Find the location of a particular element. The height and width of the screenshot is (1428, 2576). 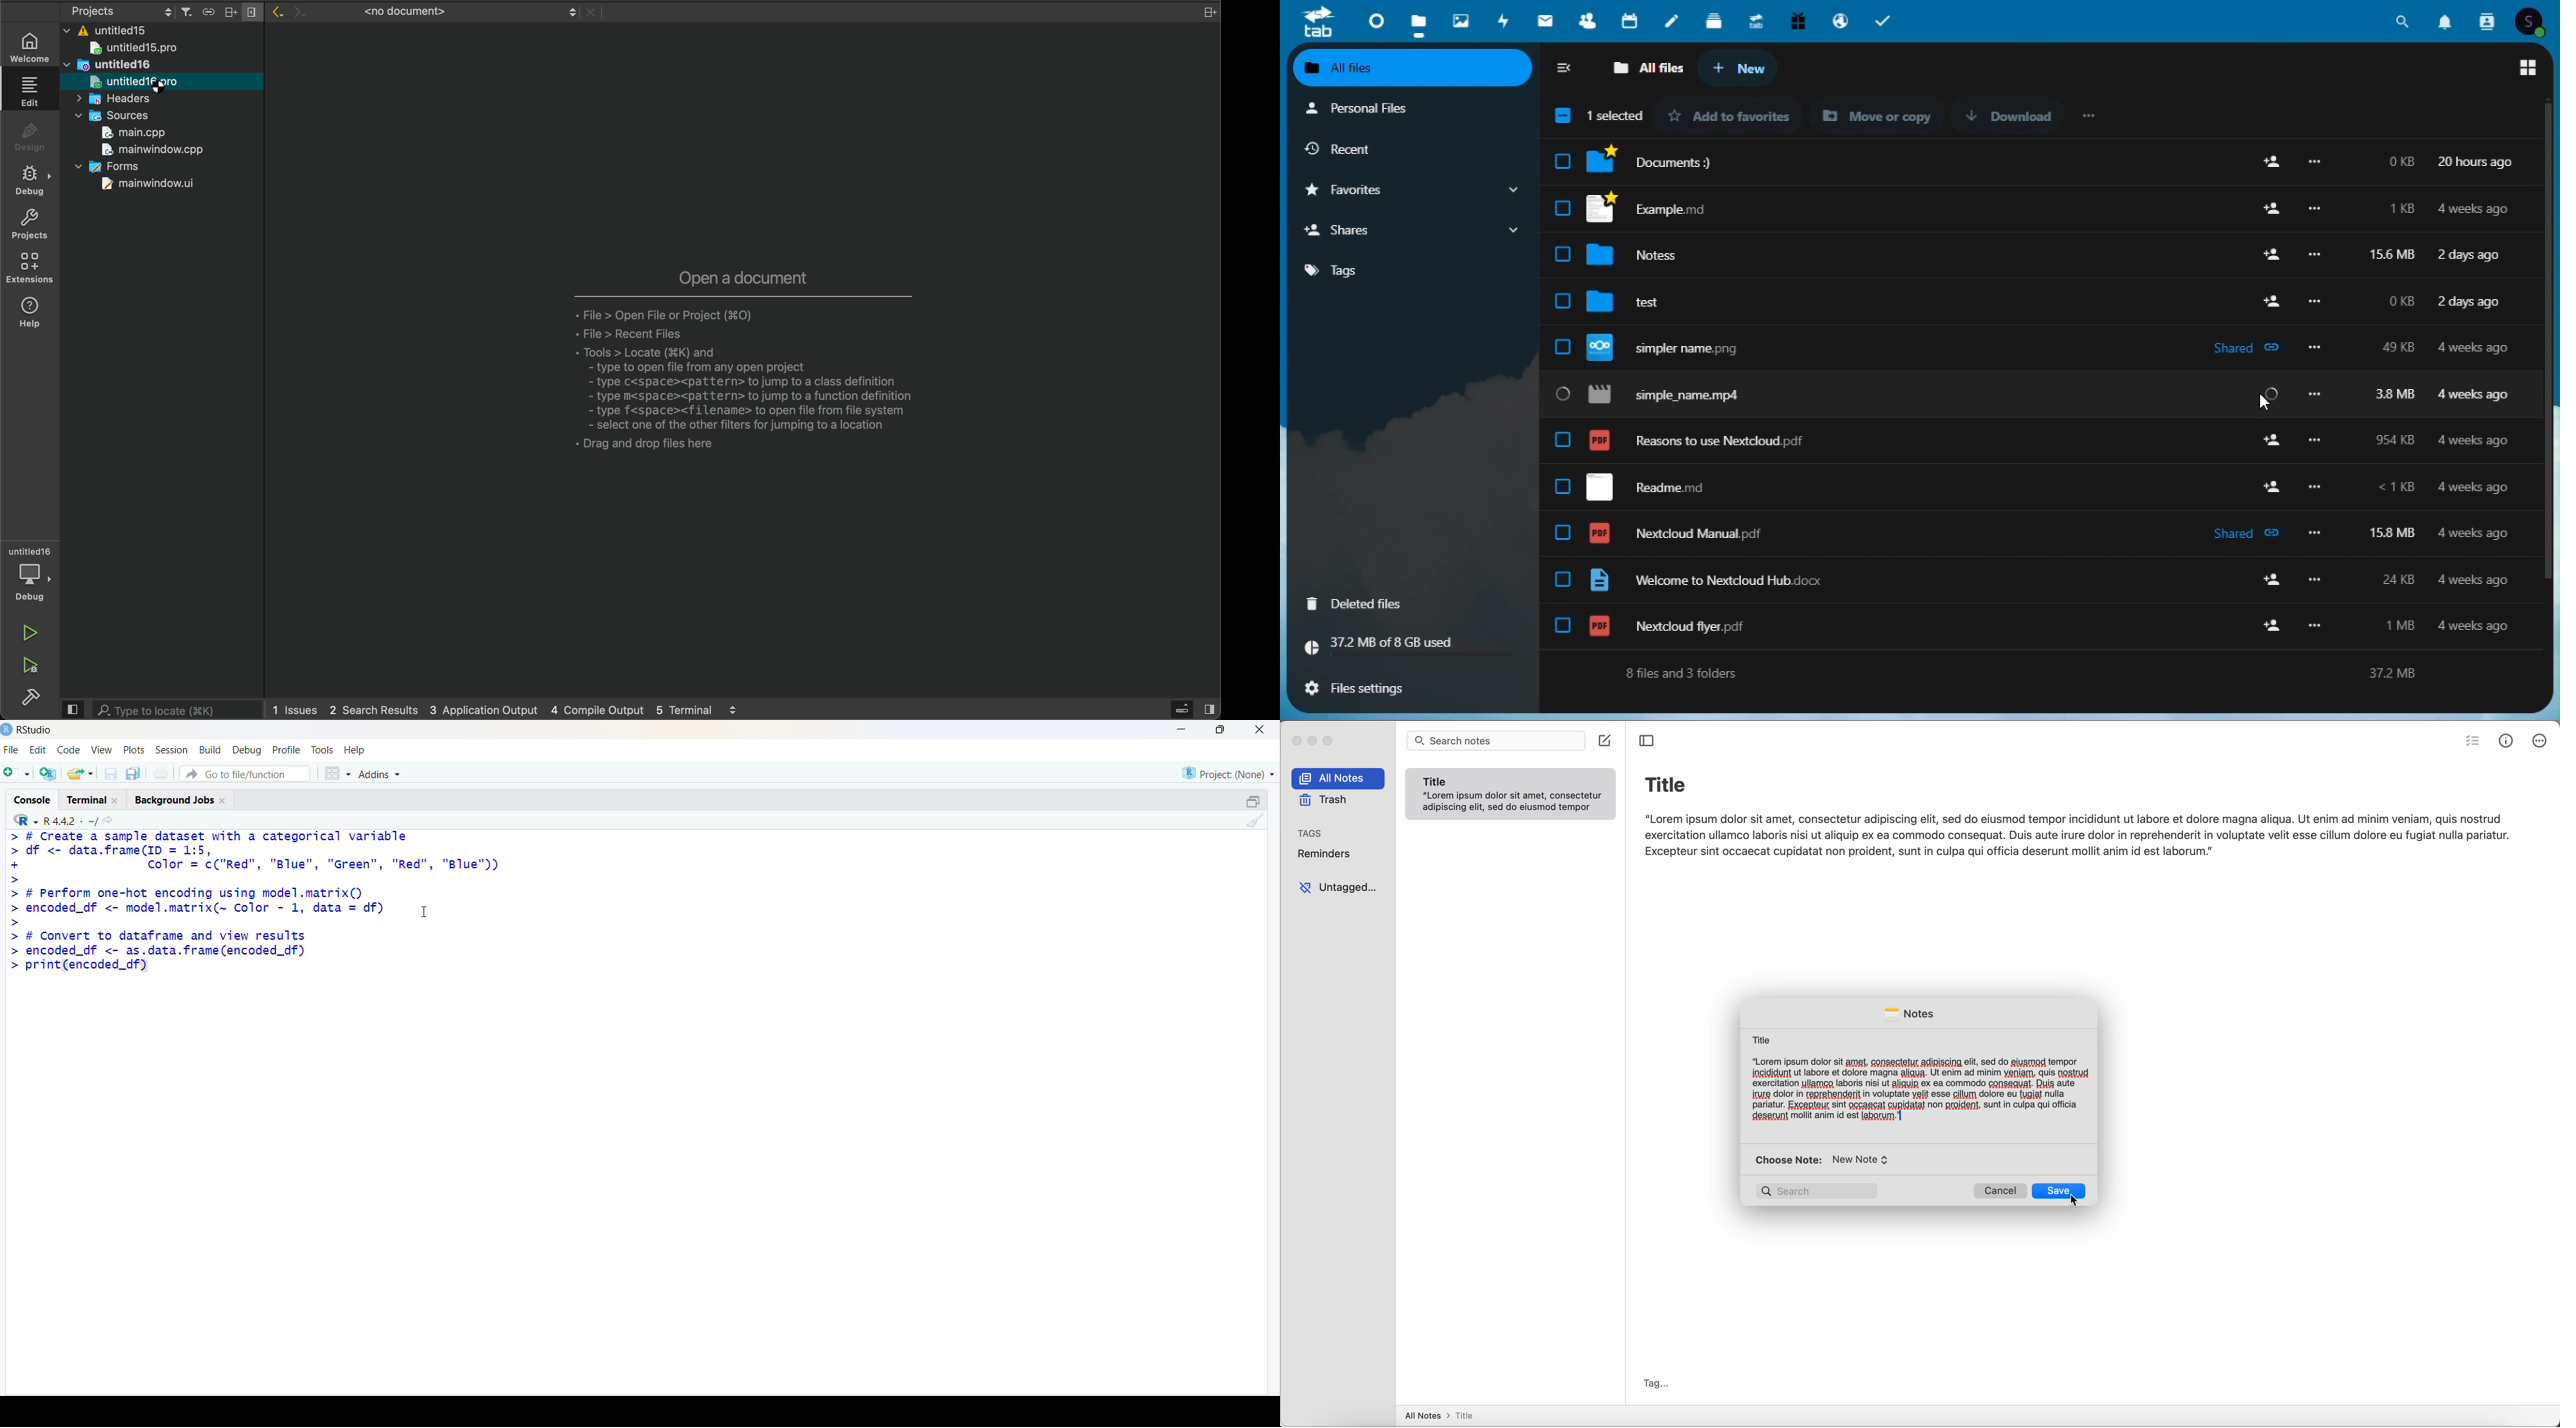

check list is located at coordinates (2470, 743).